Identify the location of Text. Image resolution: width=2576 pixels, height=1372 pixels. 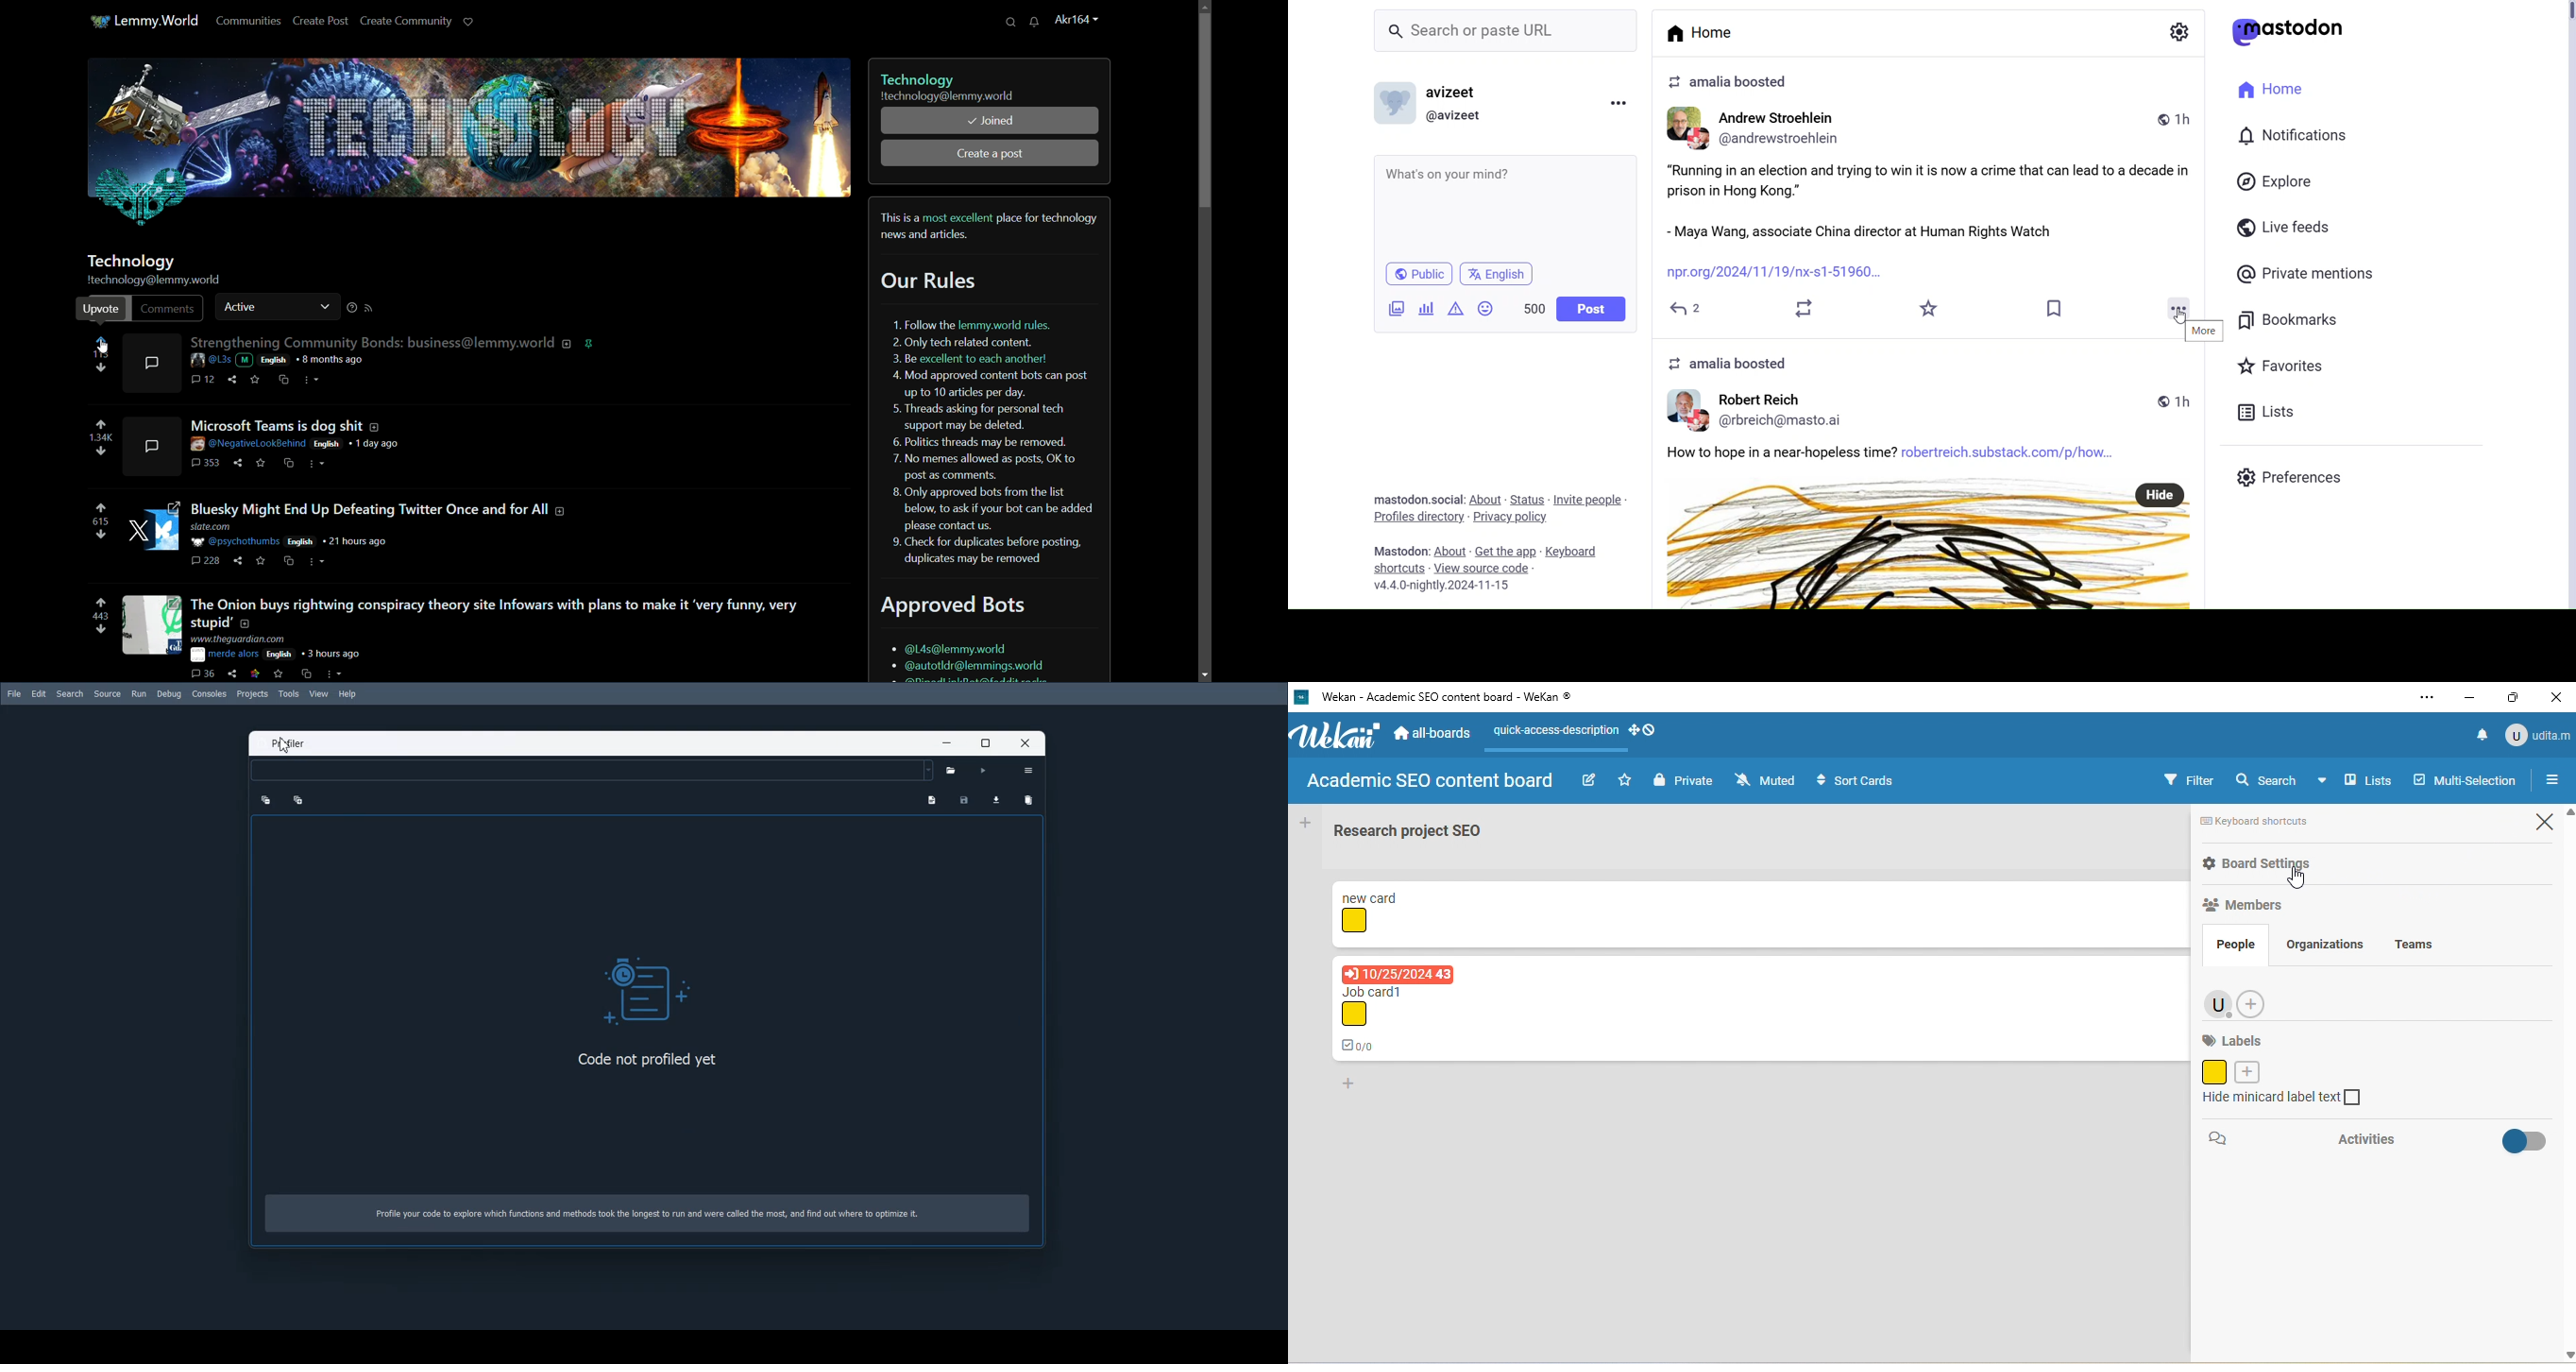
(1731, 83).